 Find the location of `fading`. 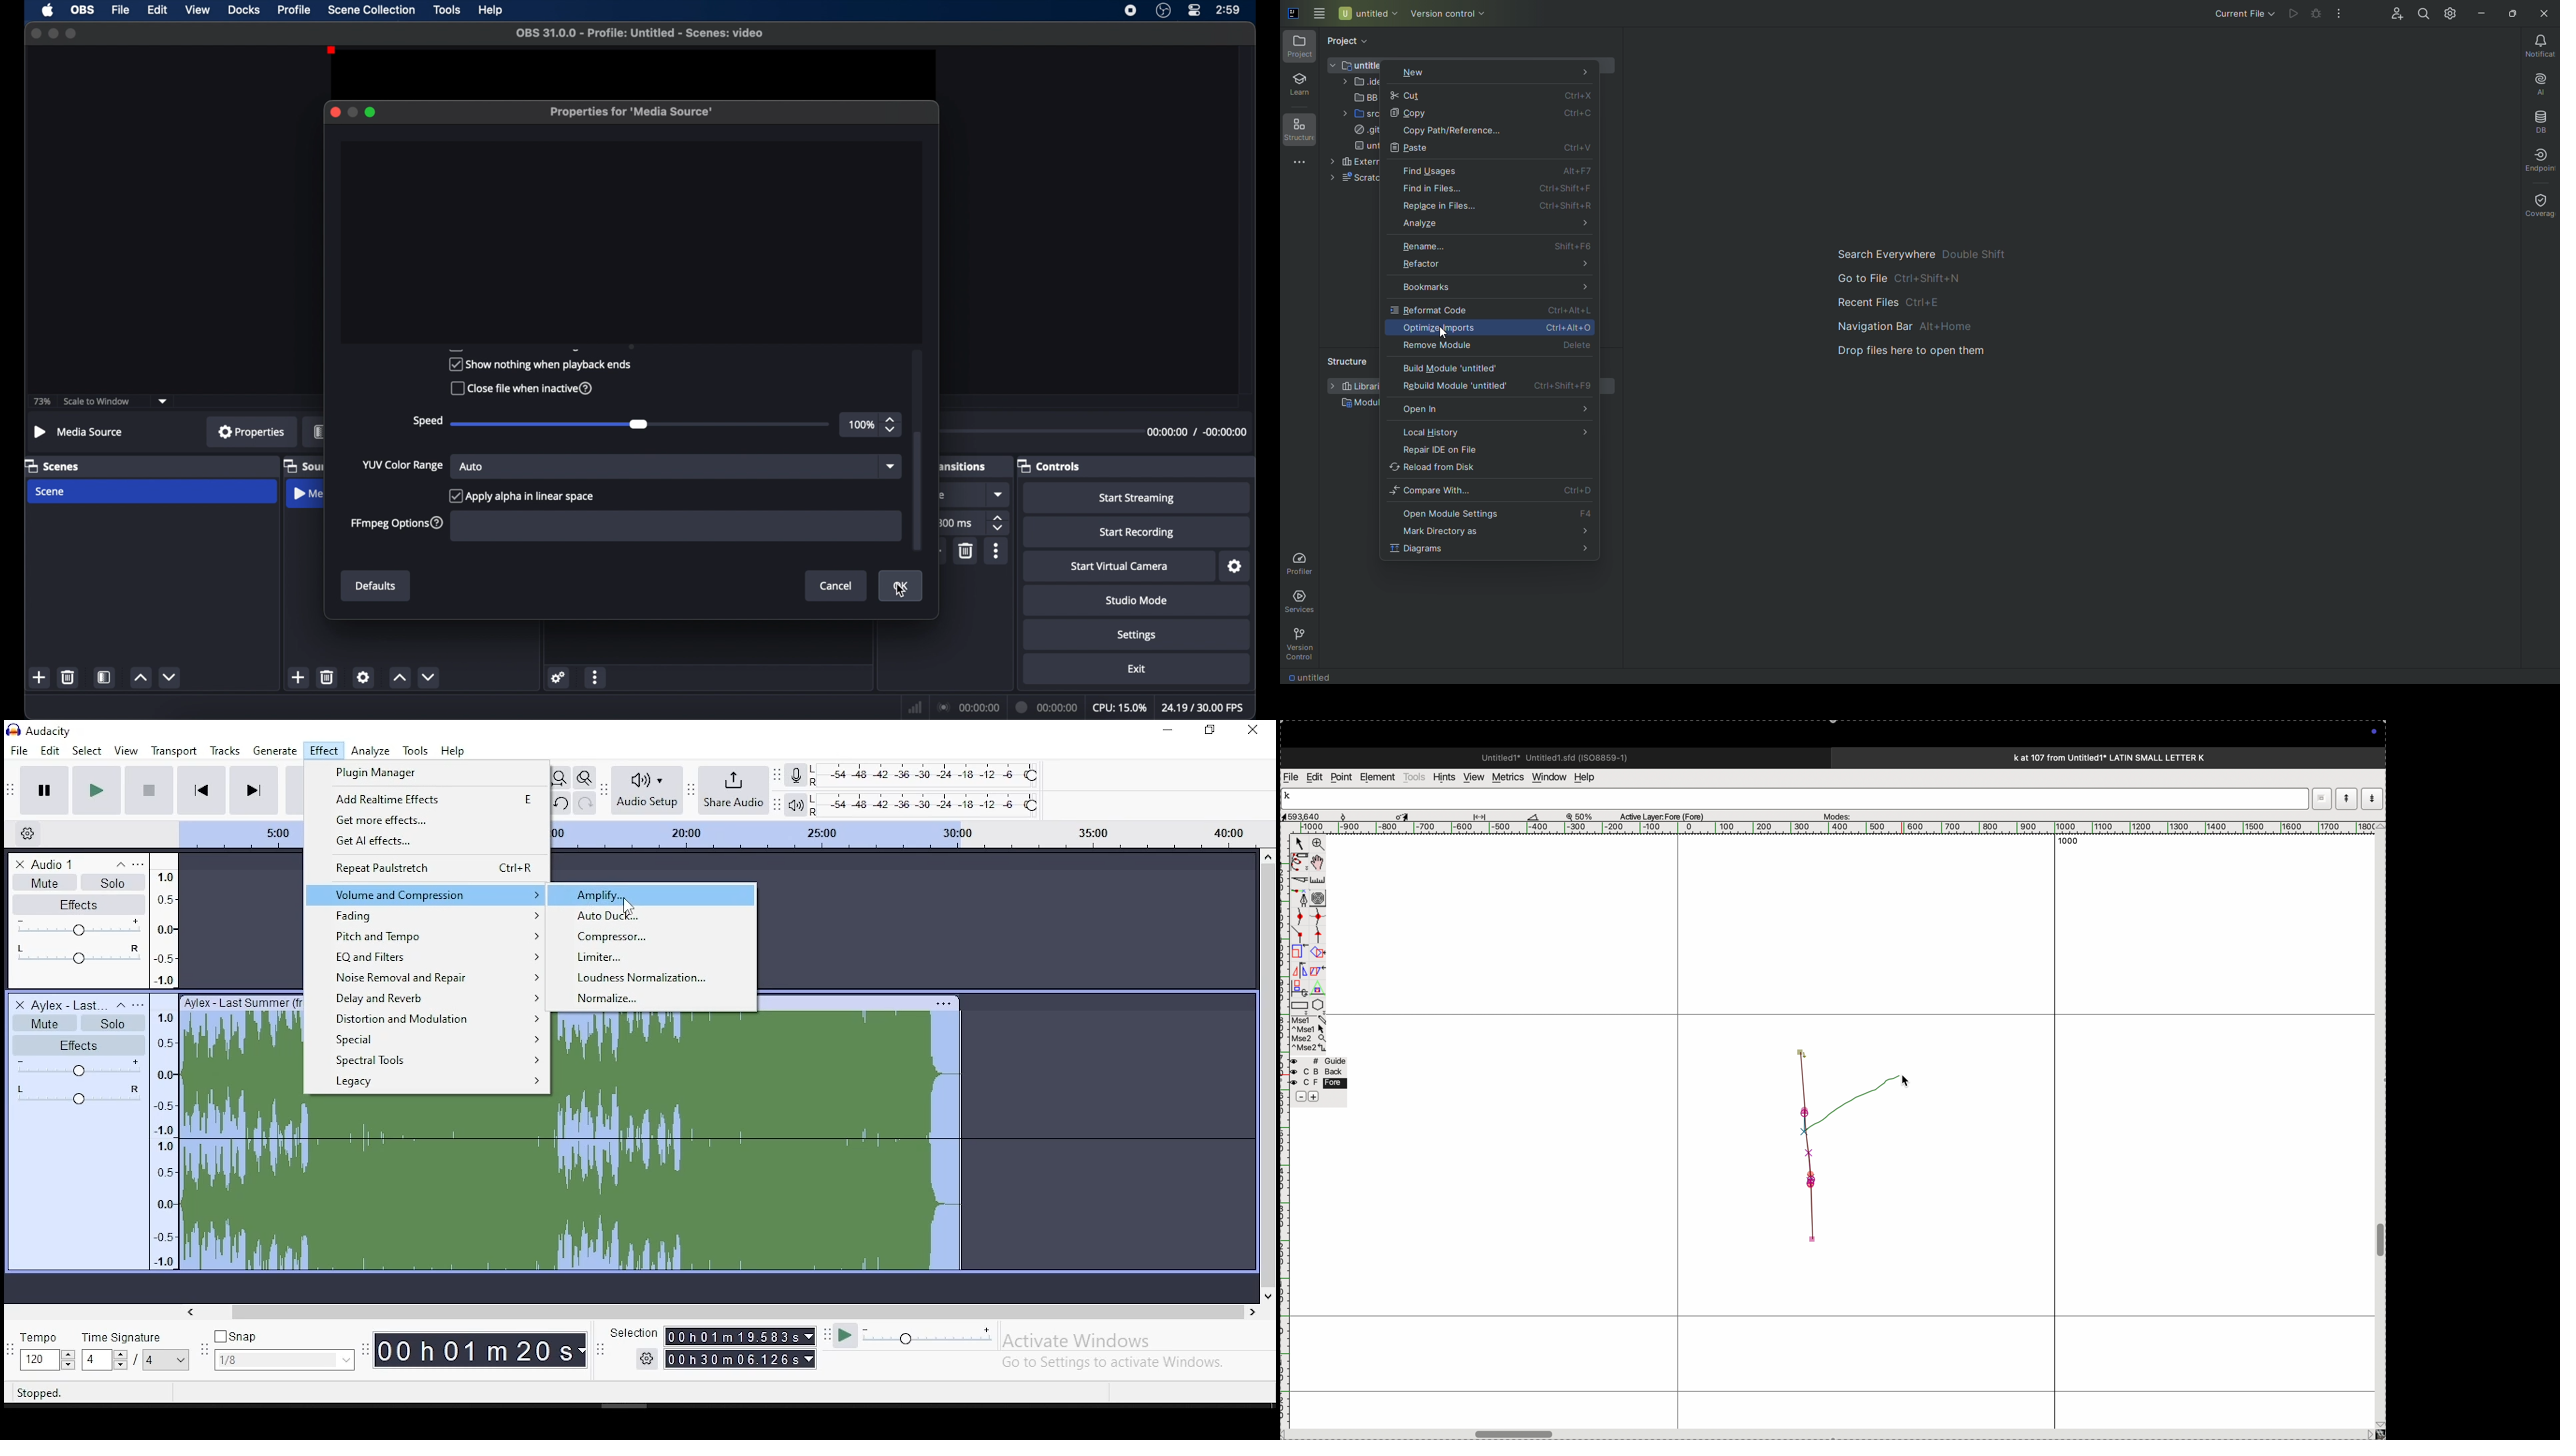

fading is located at coordinates (428, 917).